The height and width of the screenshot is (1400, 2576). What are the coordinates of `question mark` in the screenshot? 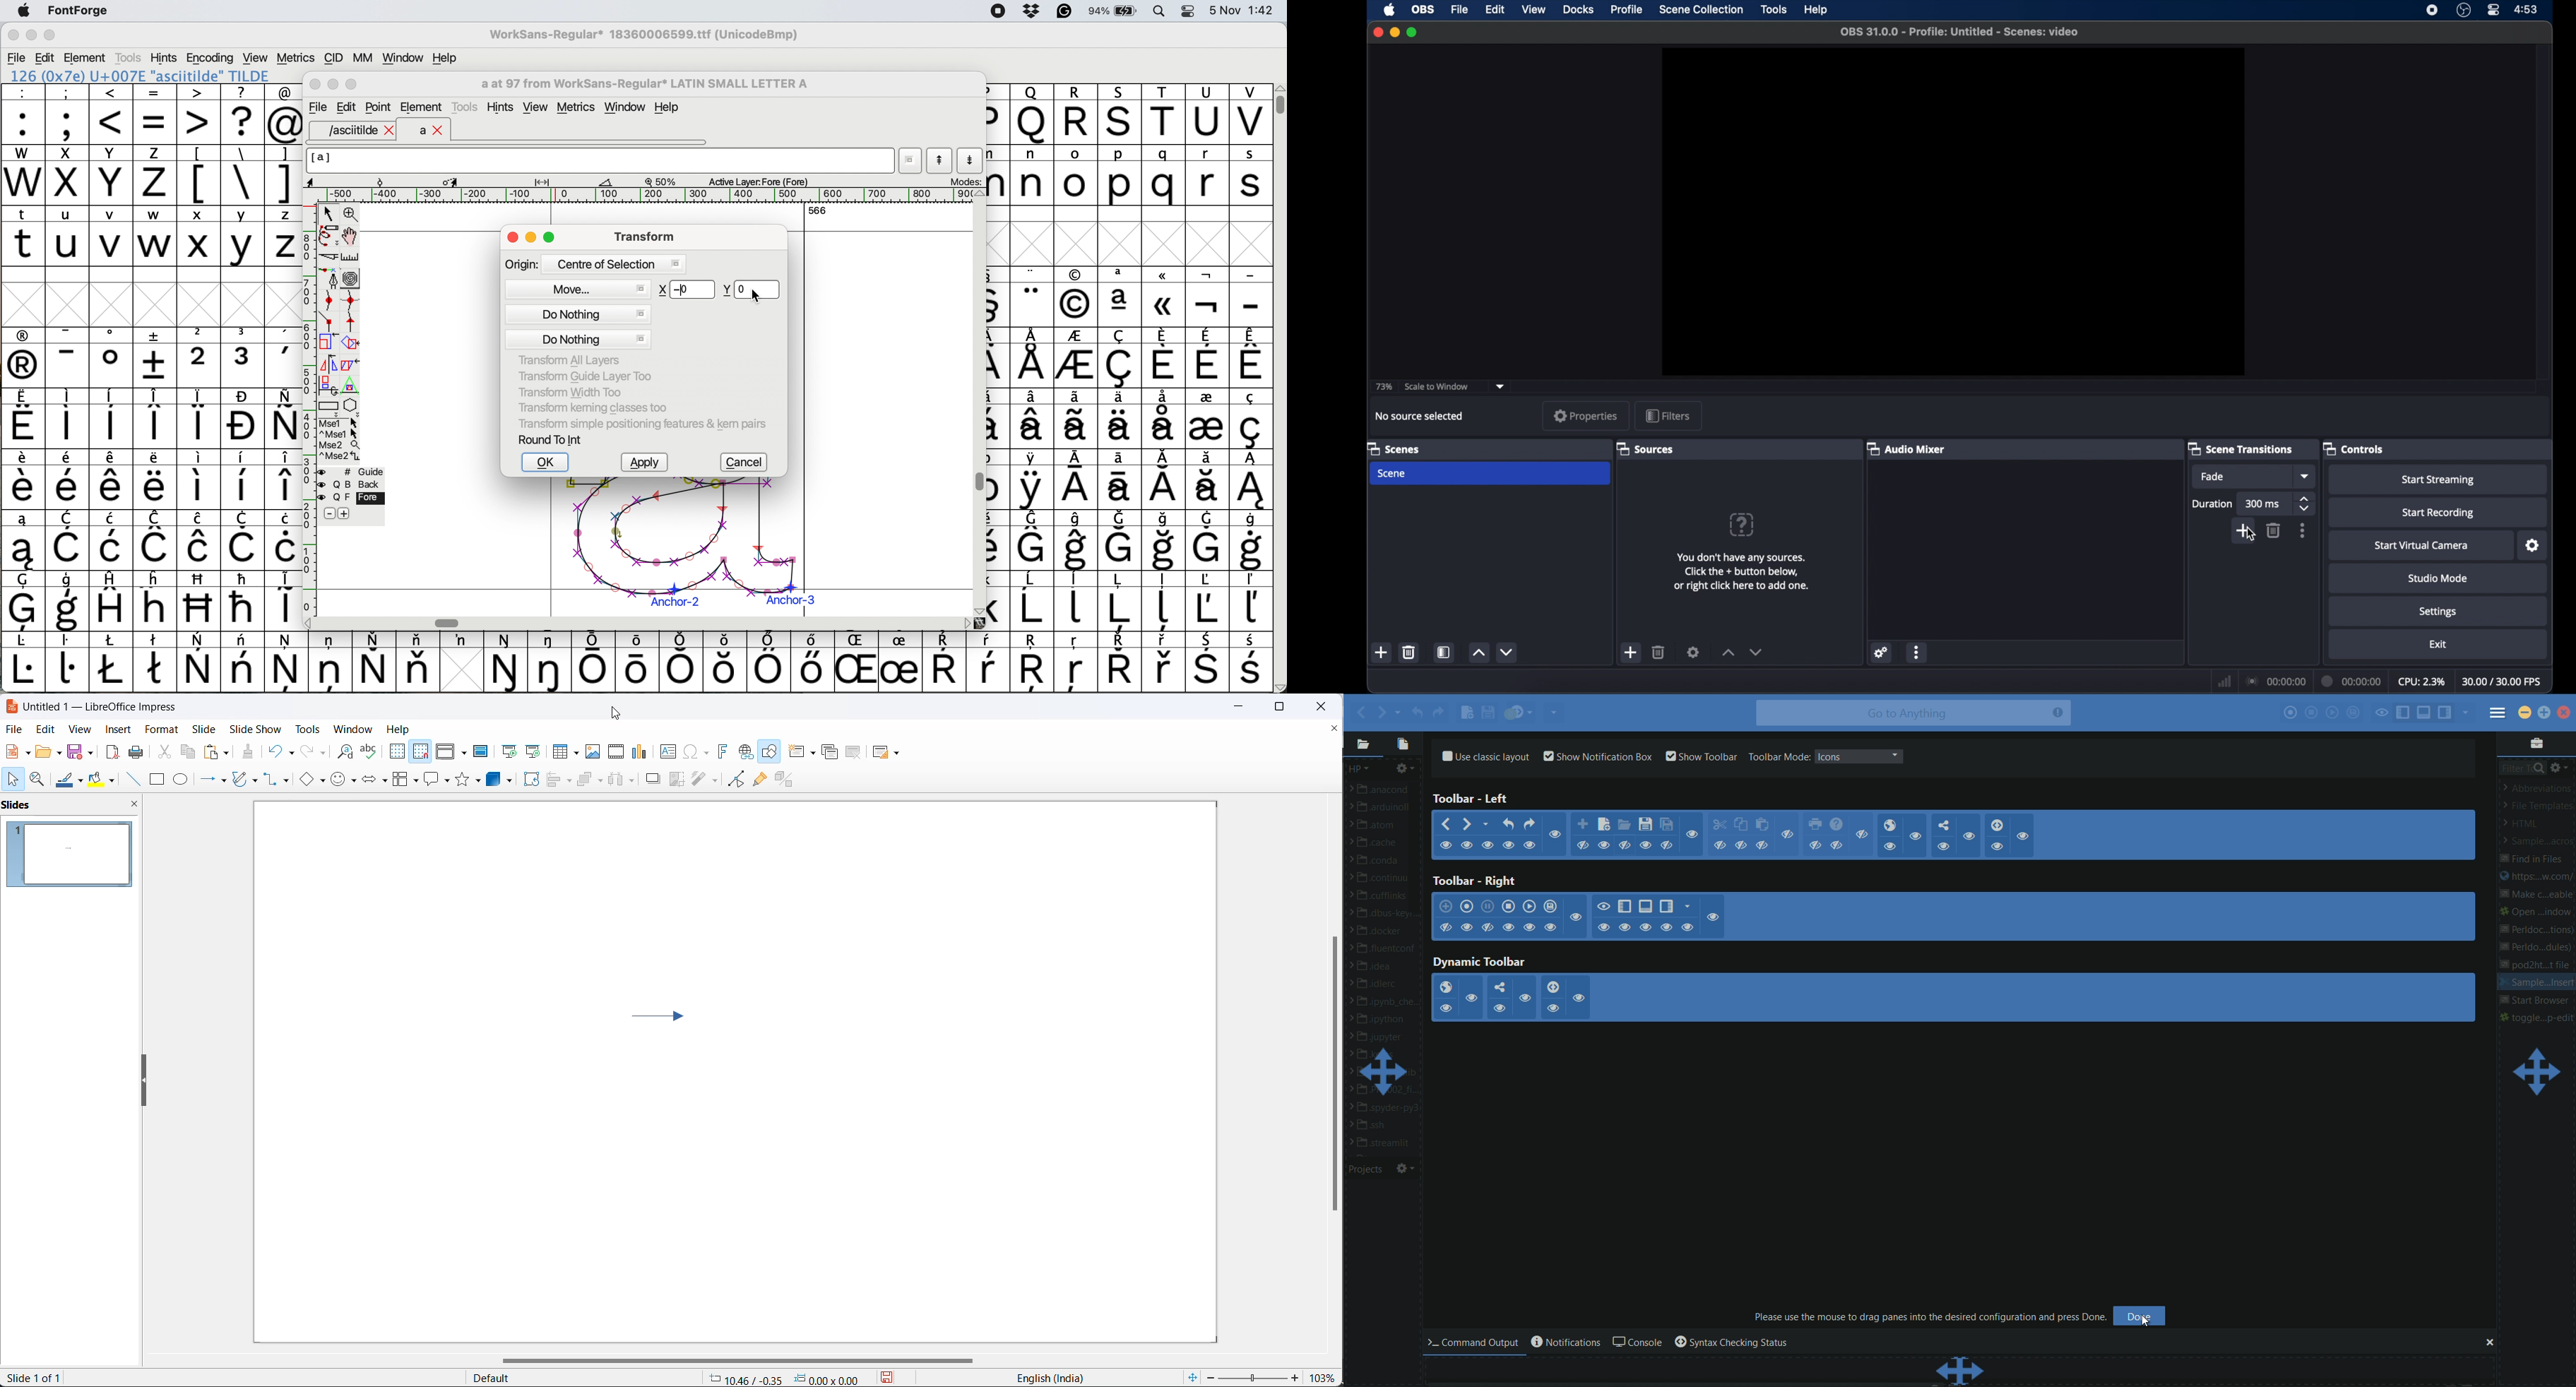 It's located at (1743, 525).